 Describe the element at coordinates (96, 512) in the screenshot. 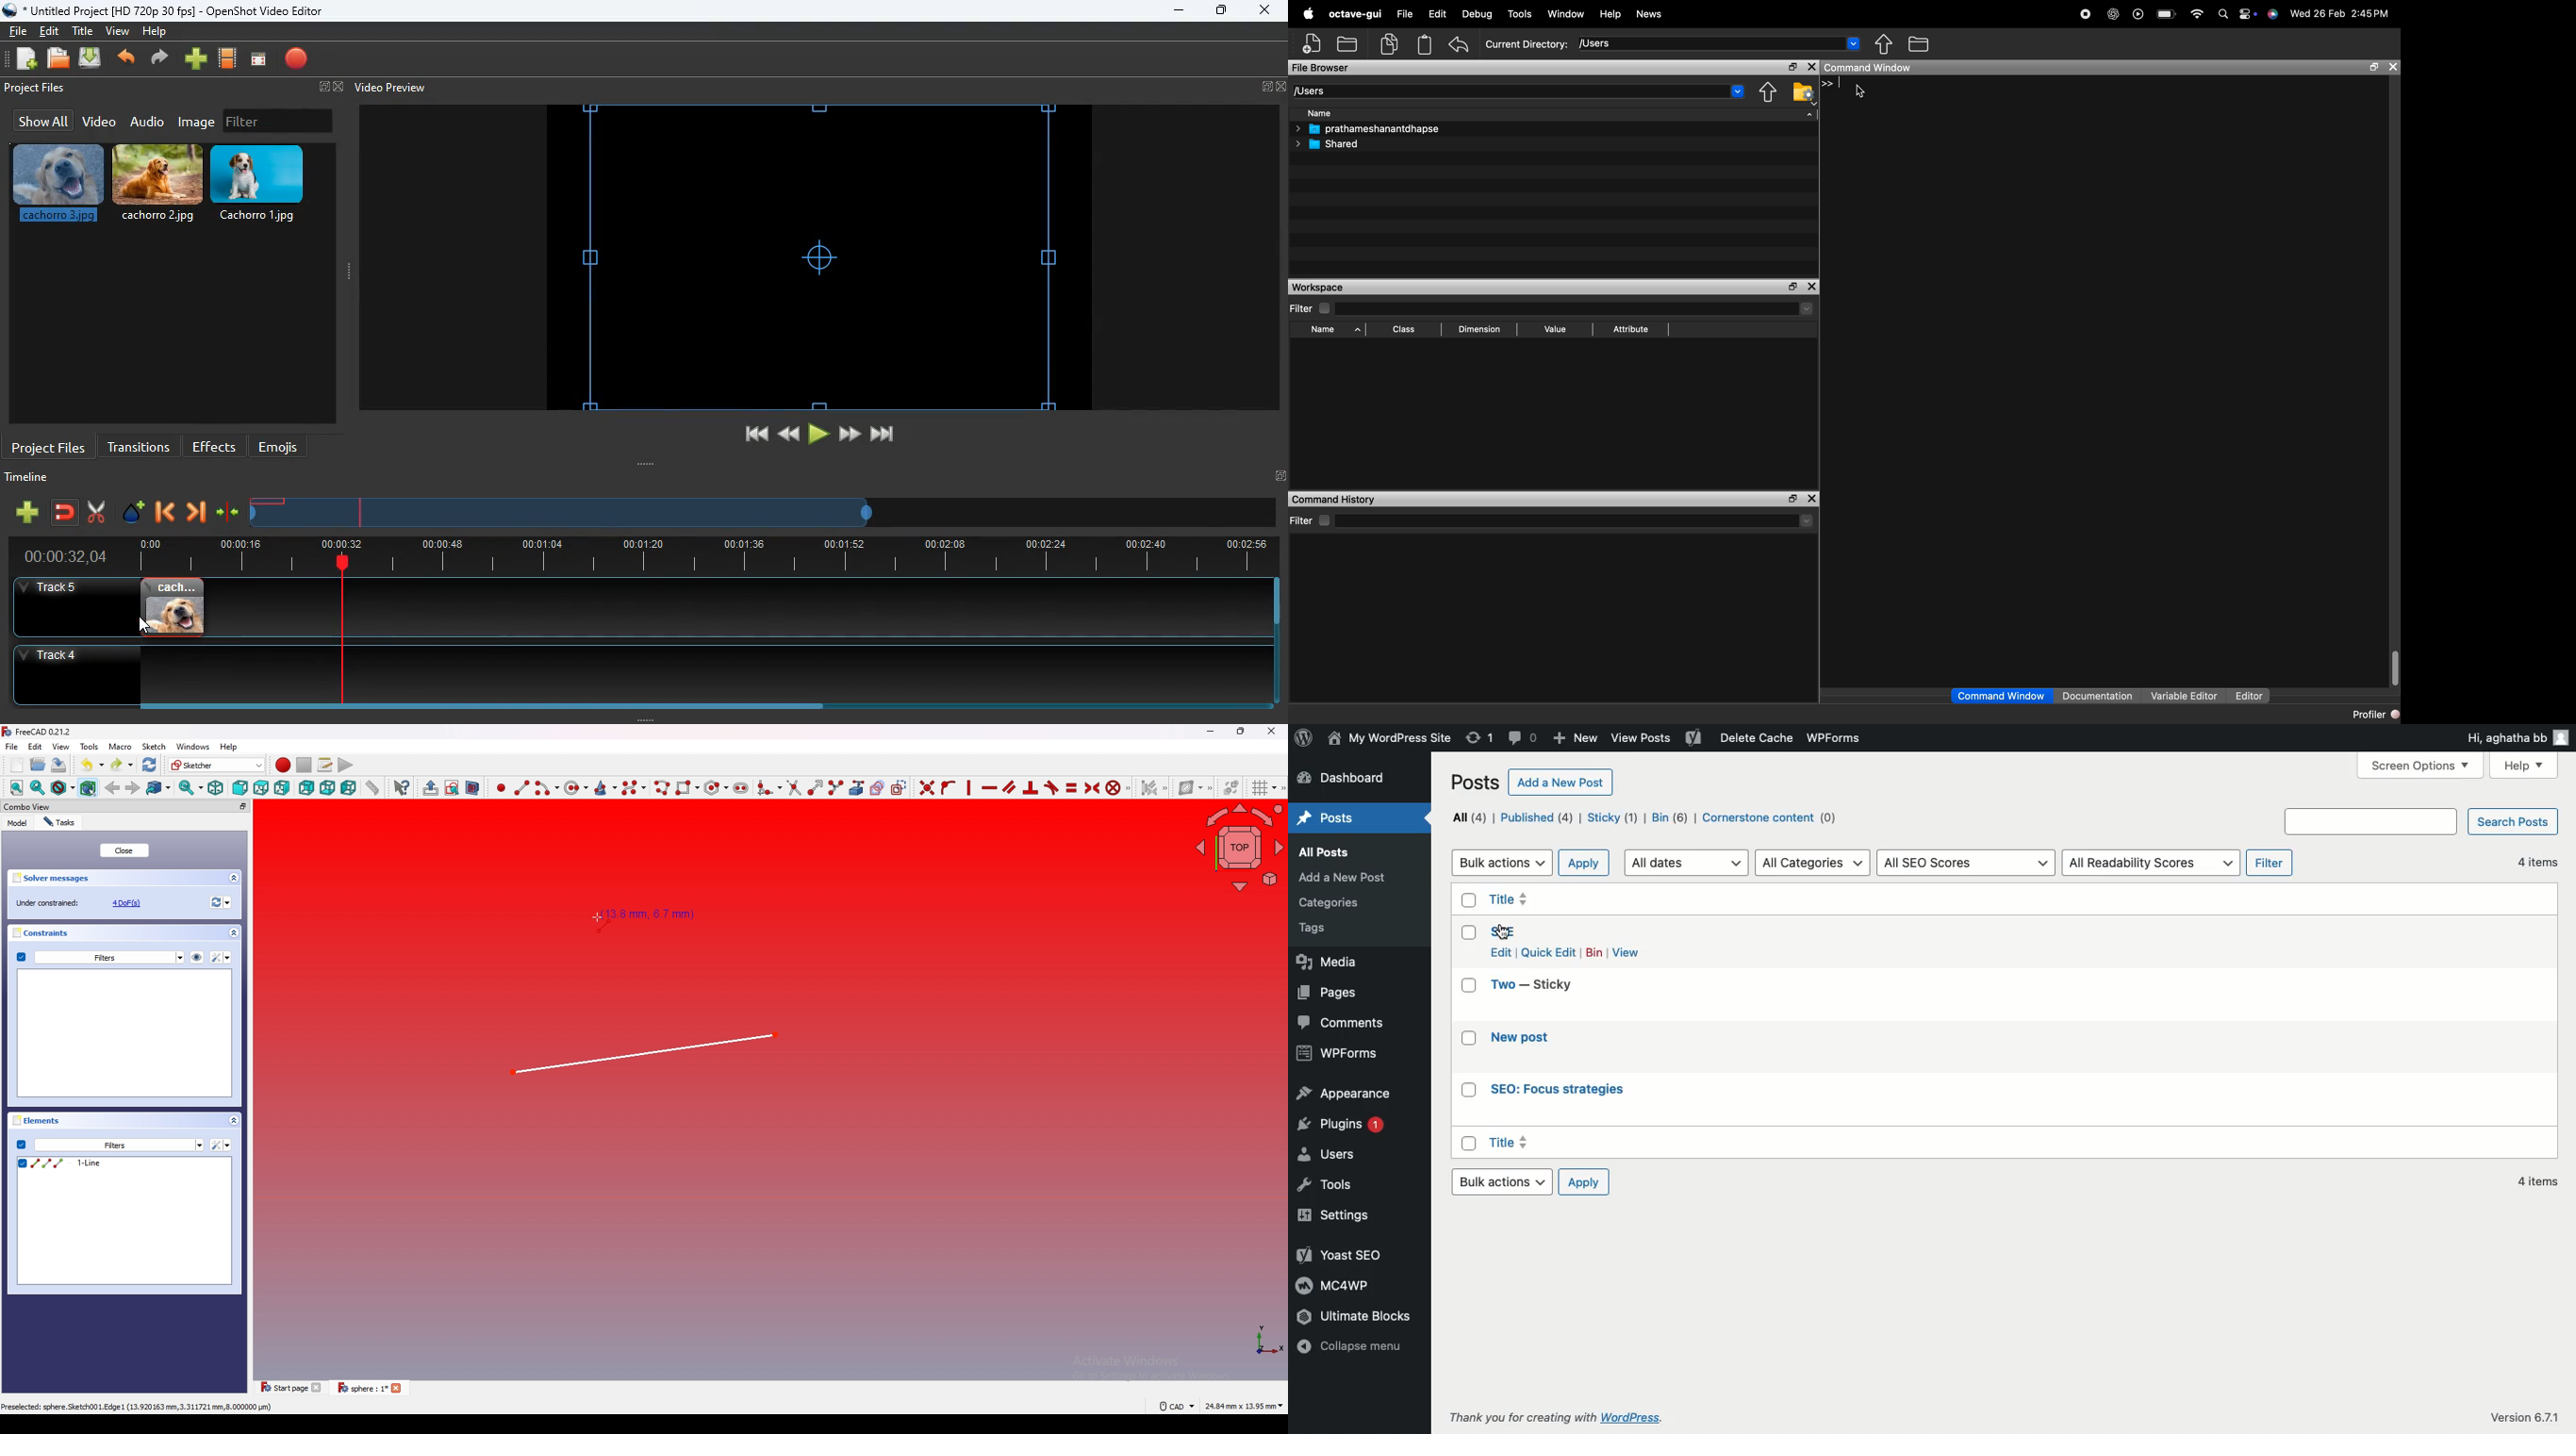

I see `cut` at that location.